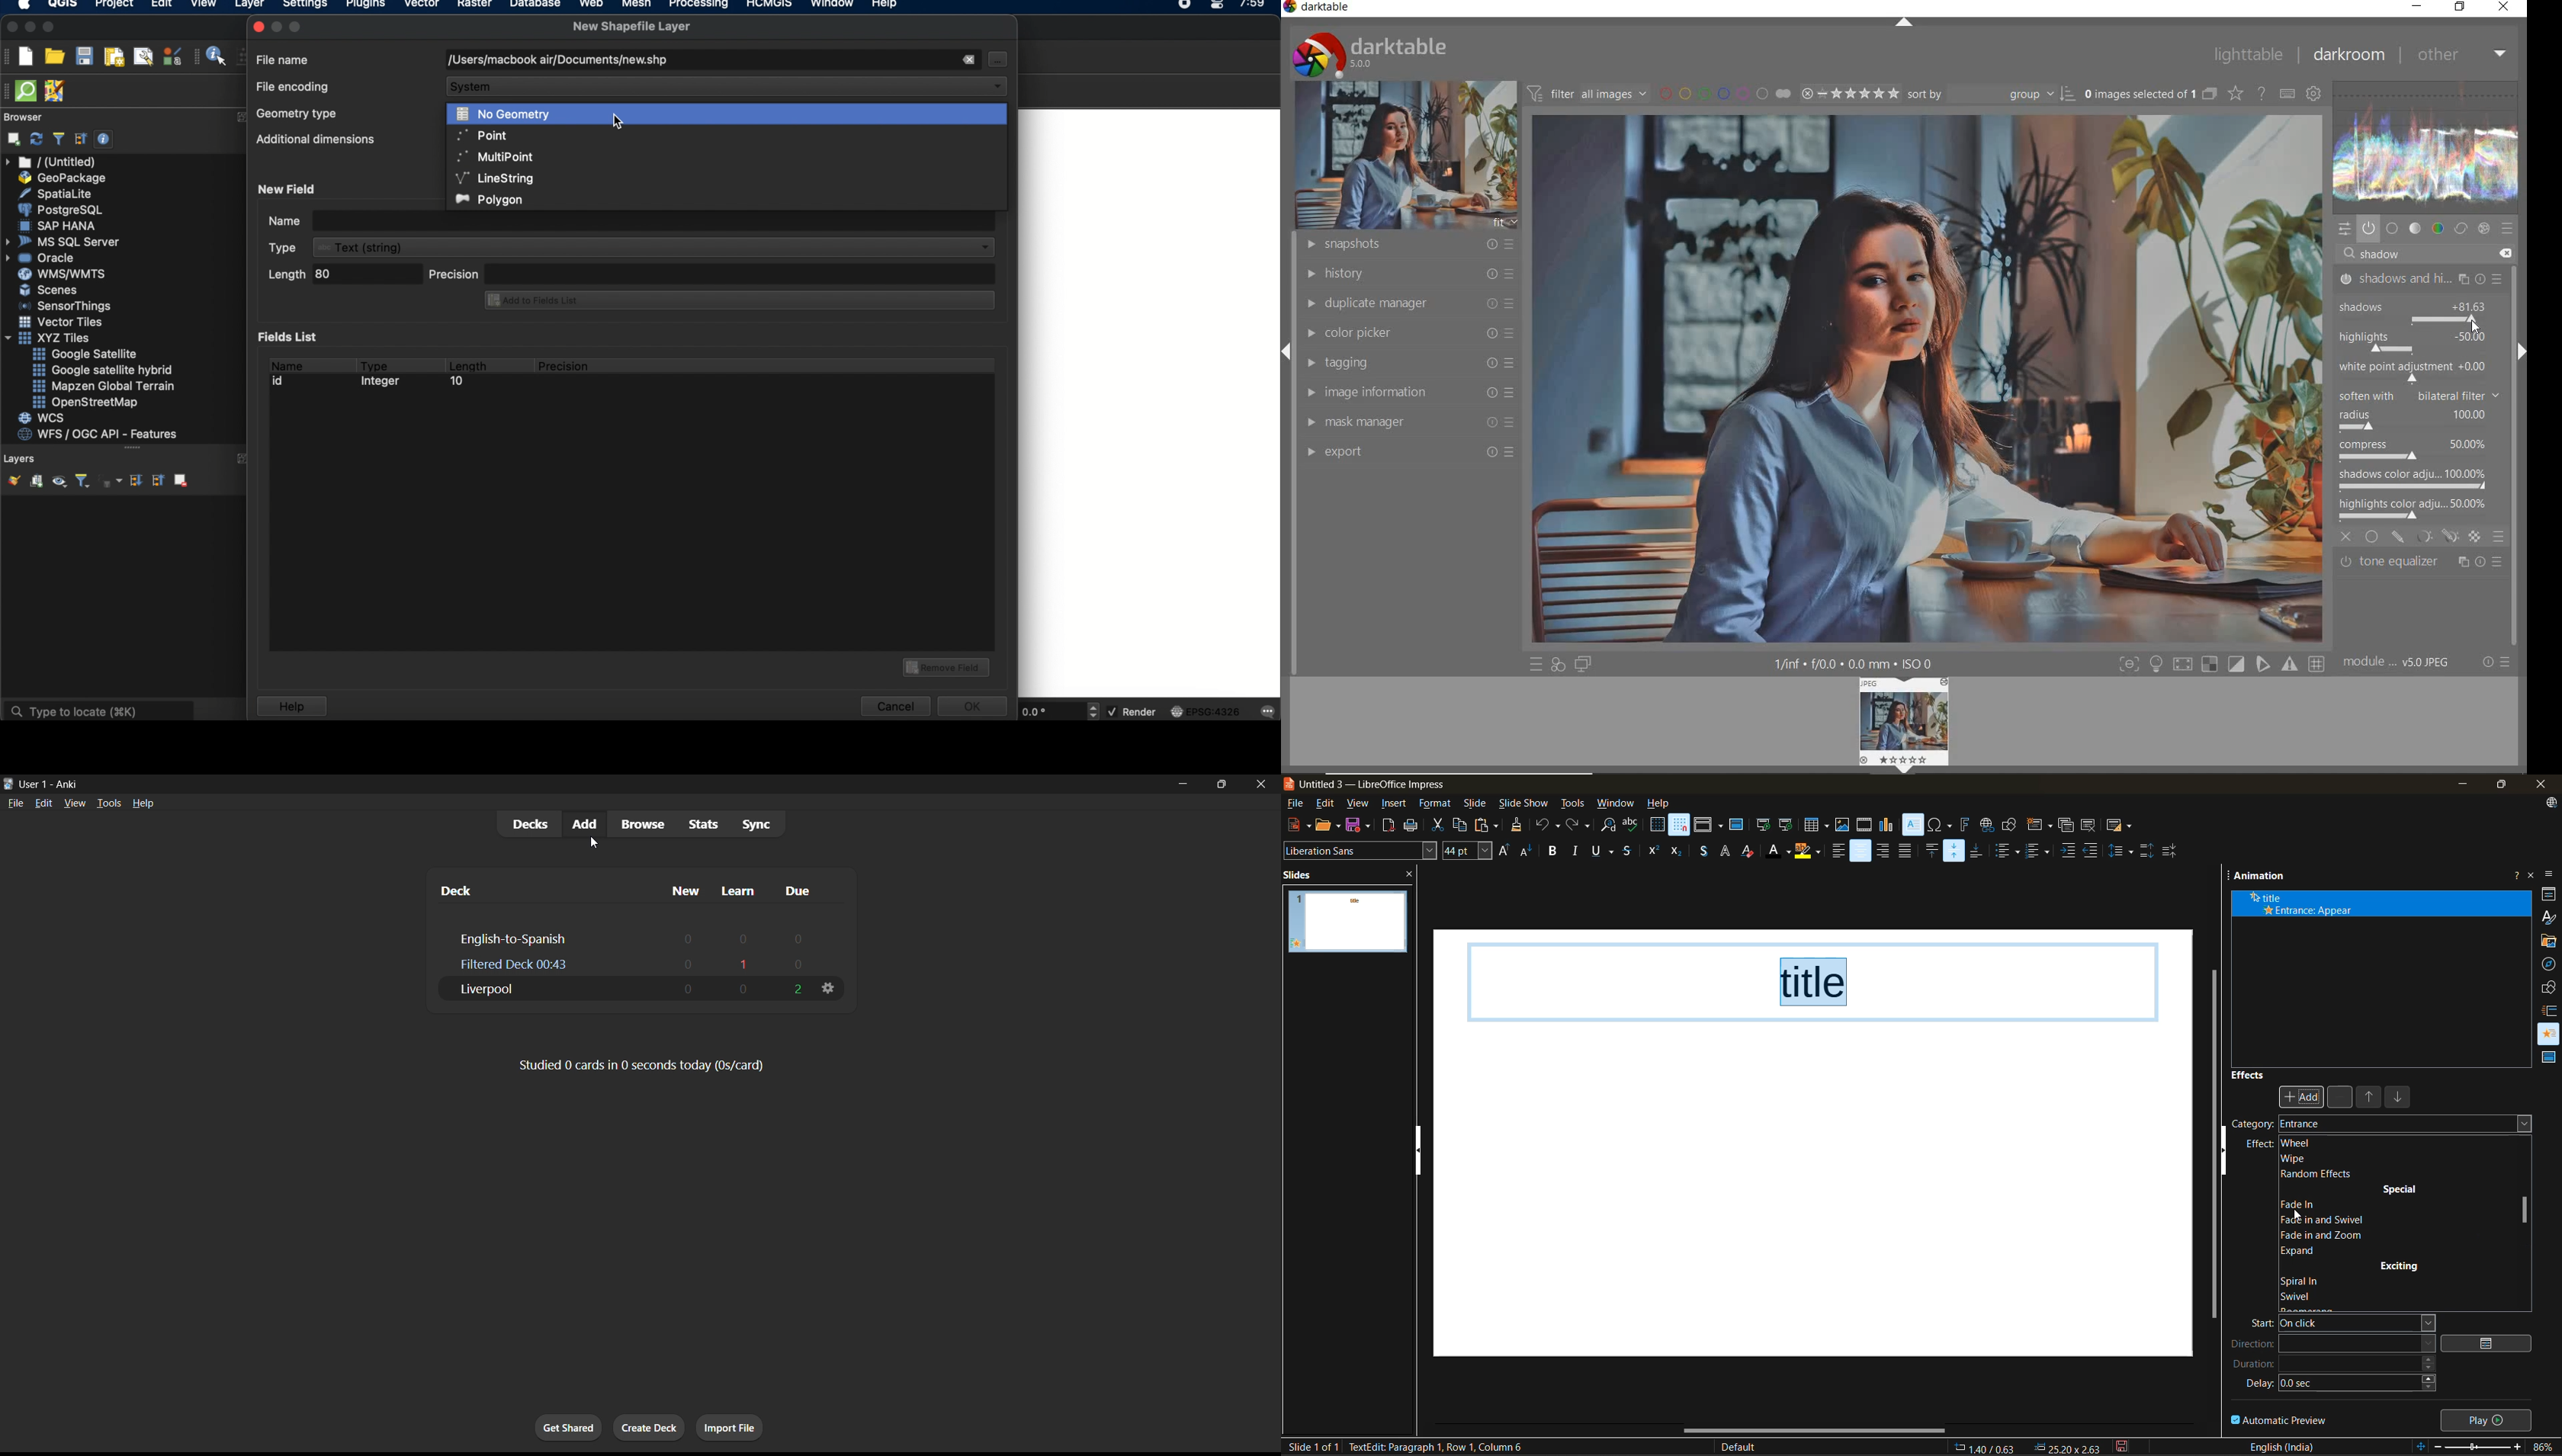 This screenshot has width=2576, height=1456. What do you see at coordinates (835, 5) in the screenshot?
I see `window` at bounding box center [835, 5].